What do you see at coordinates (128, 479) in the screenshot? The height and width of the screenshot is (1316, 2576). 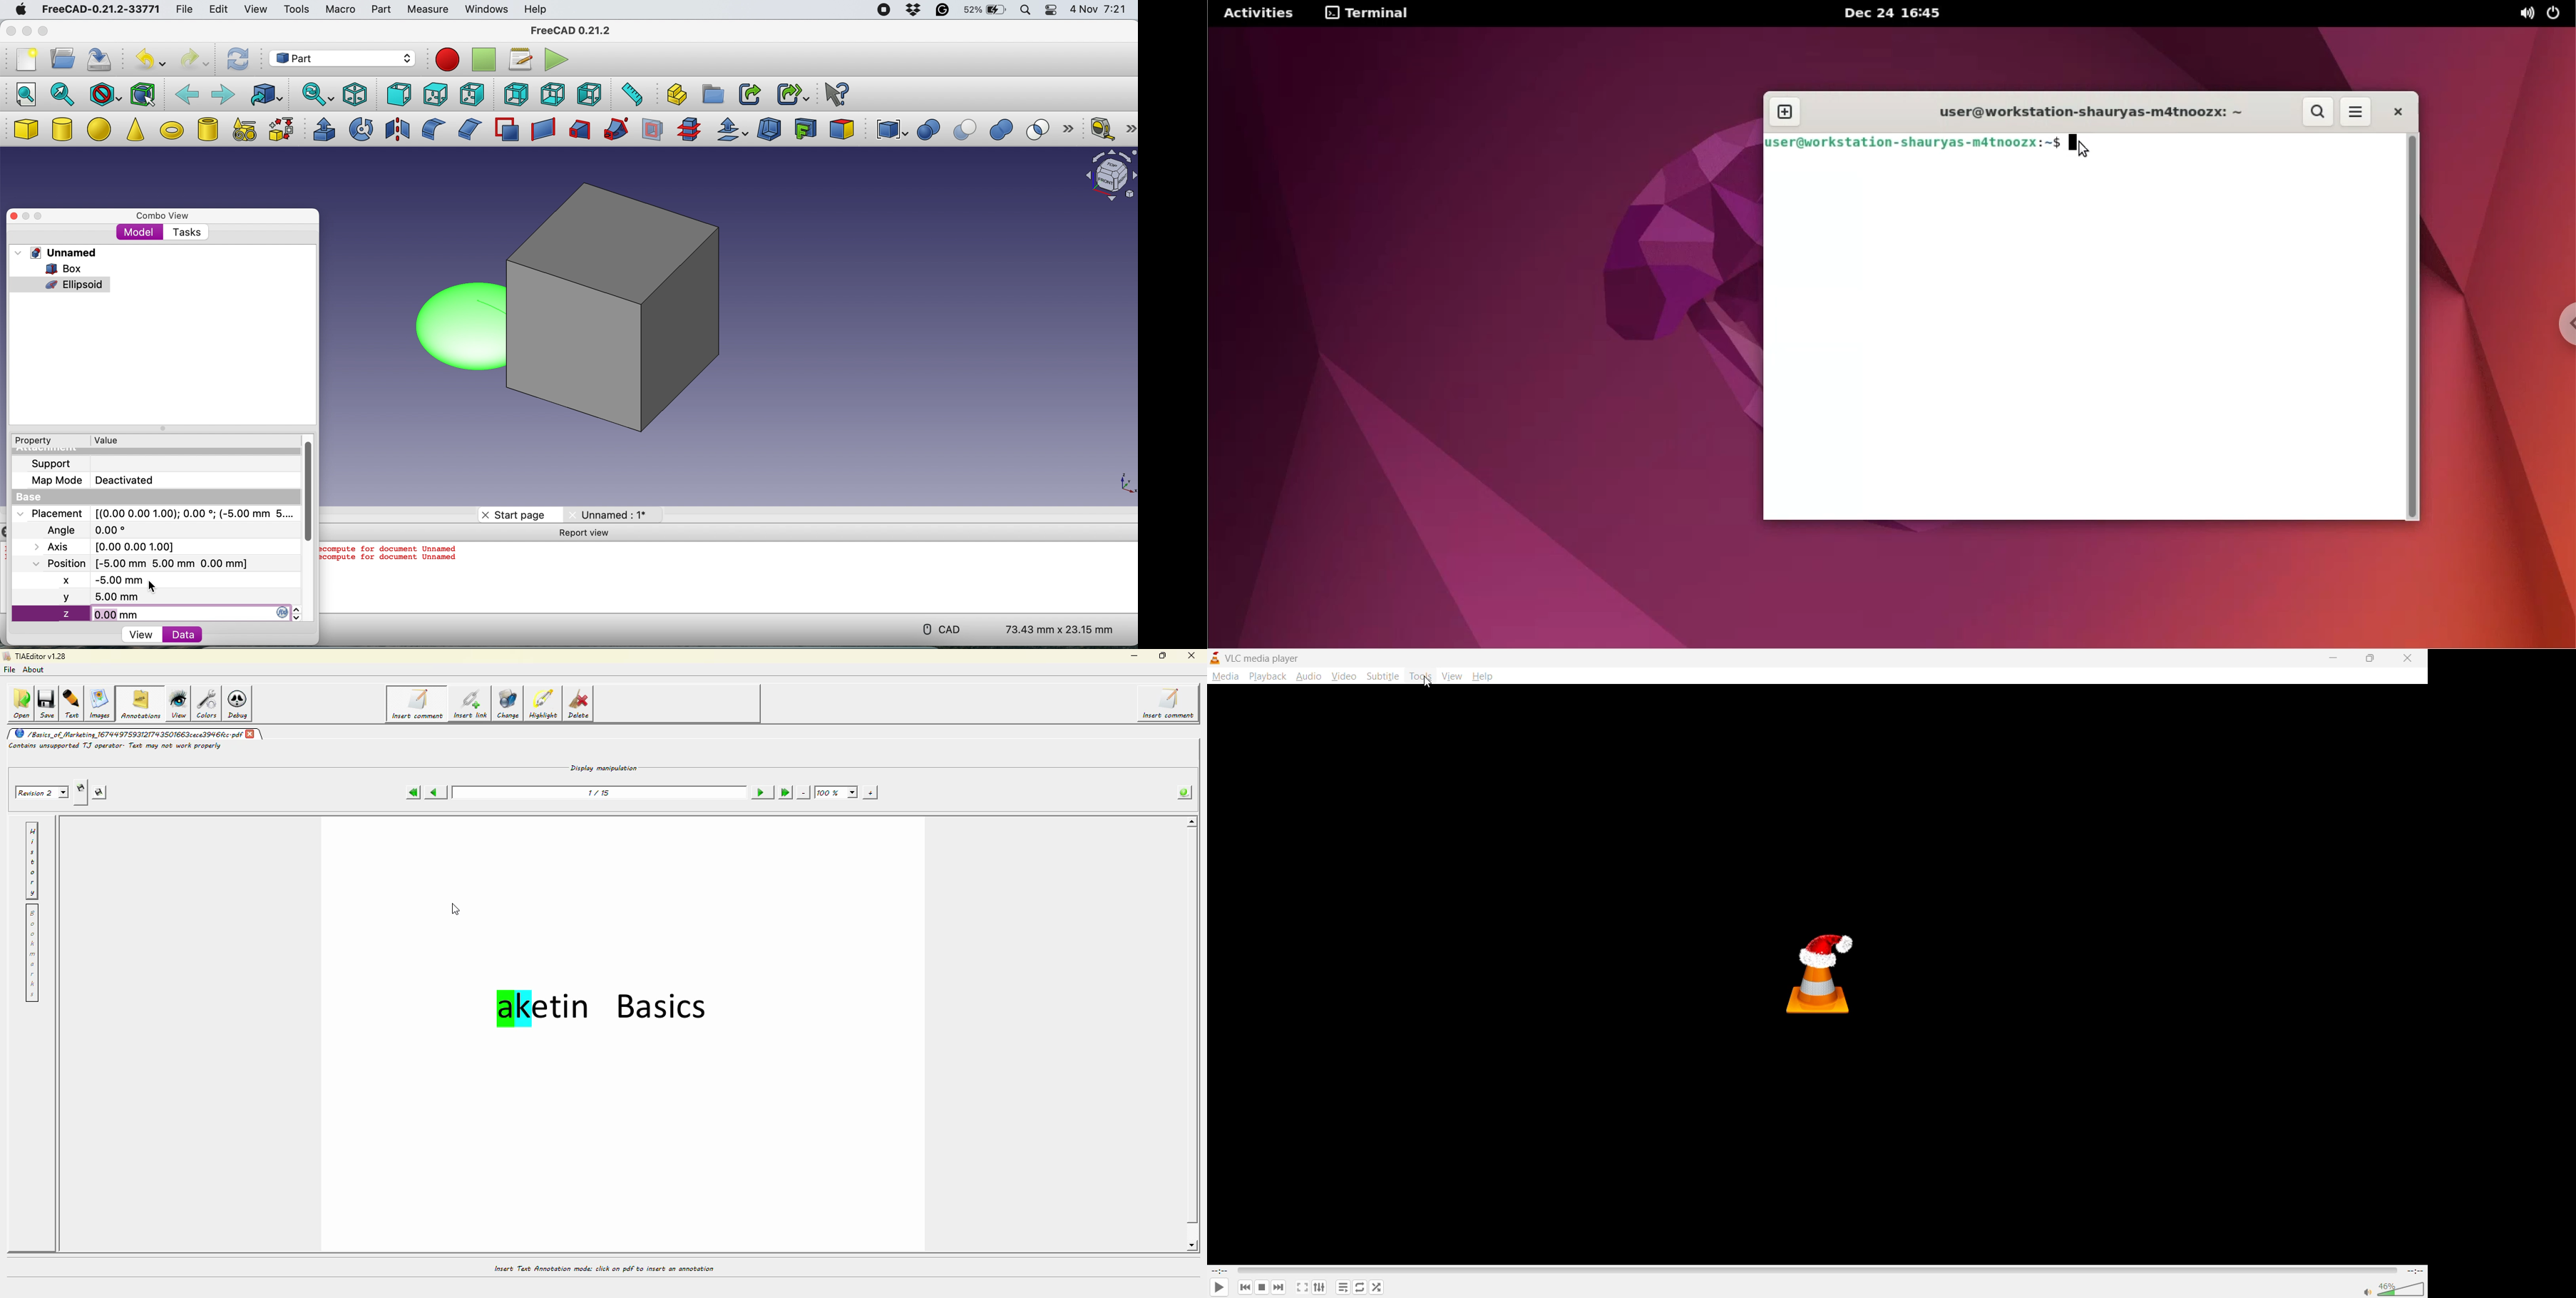 I see `Deactivated` at bounding box center [128, 479].